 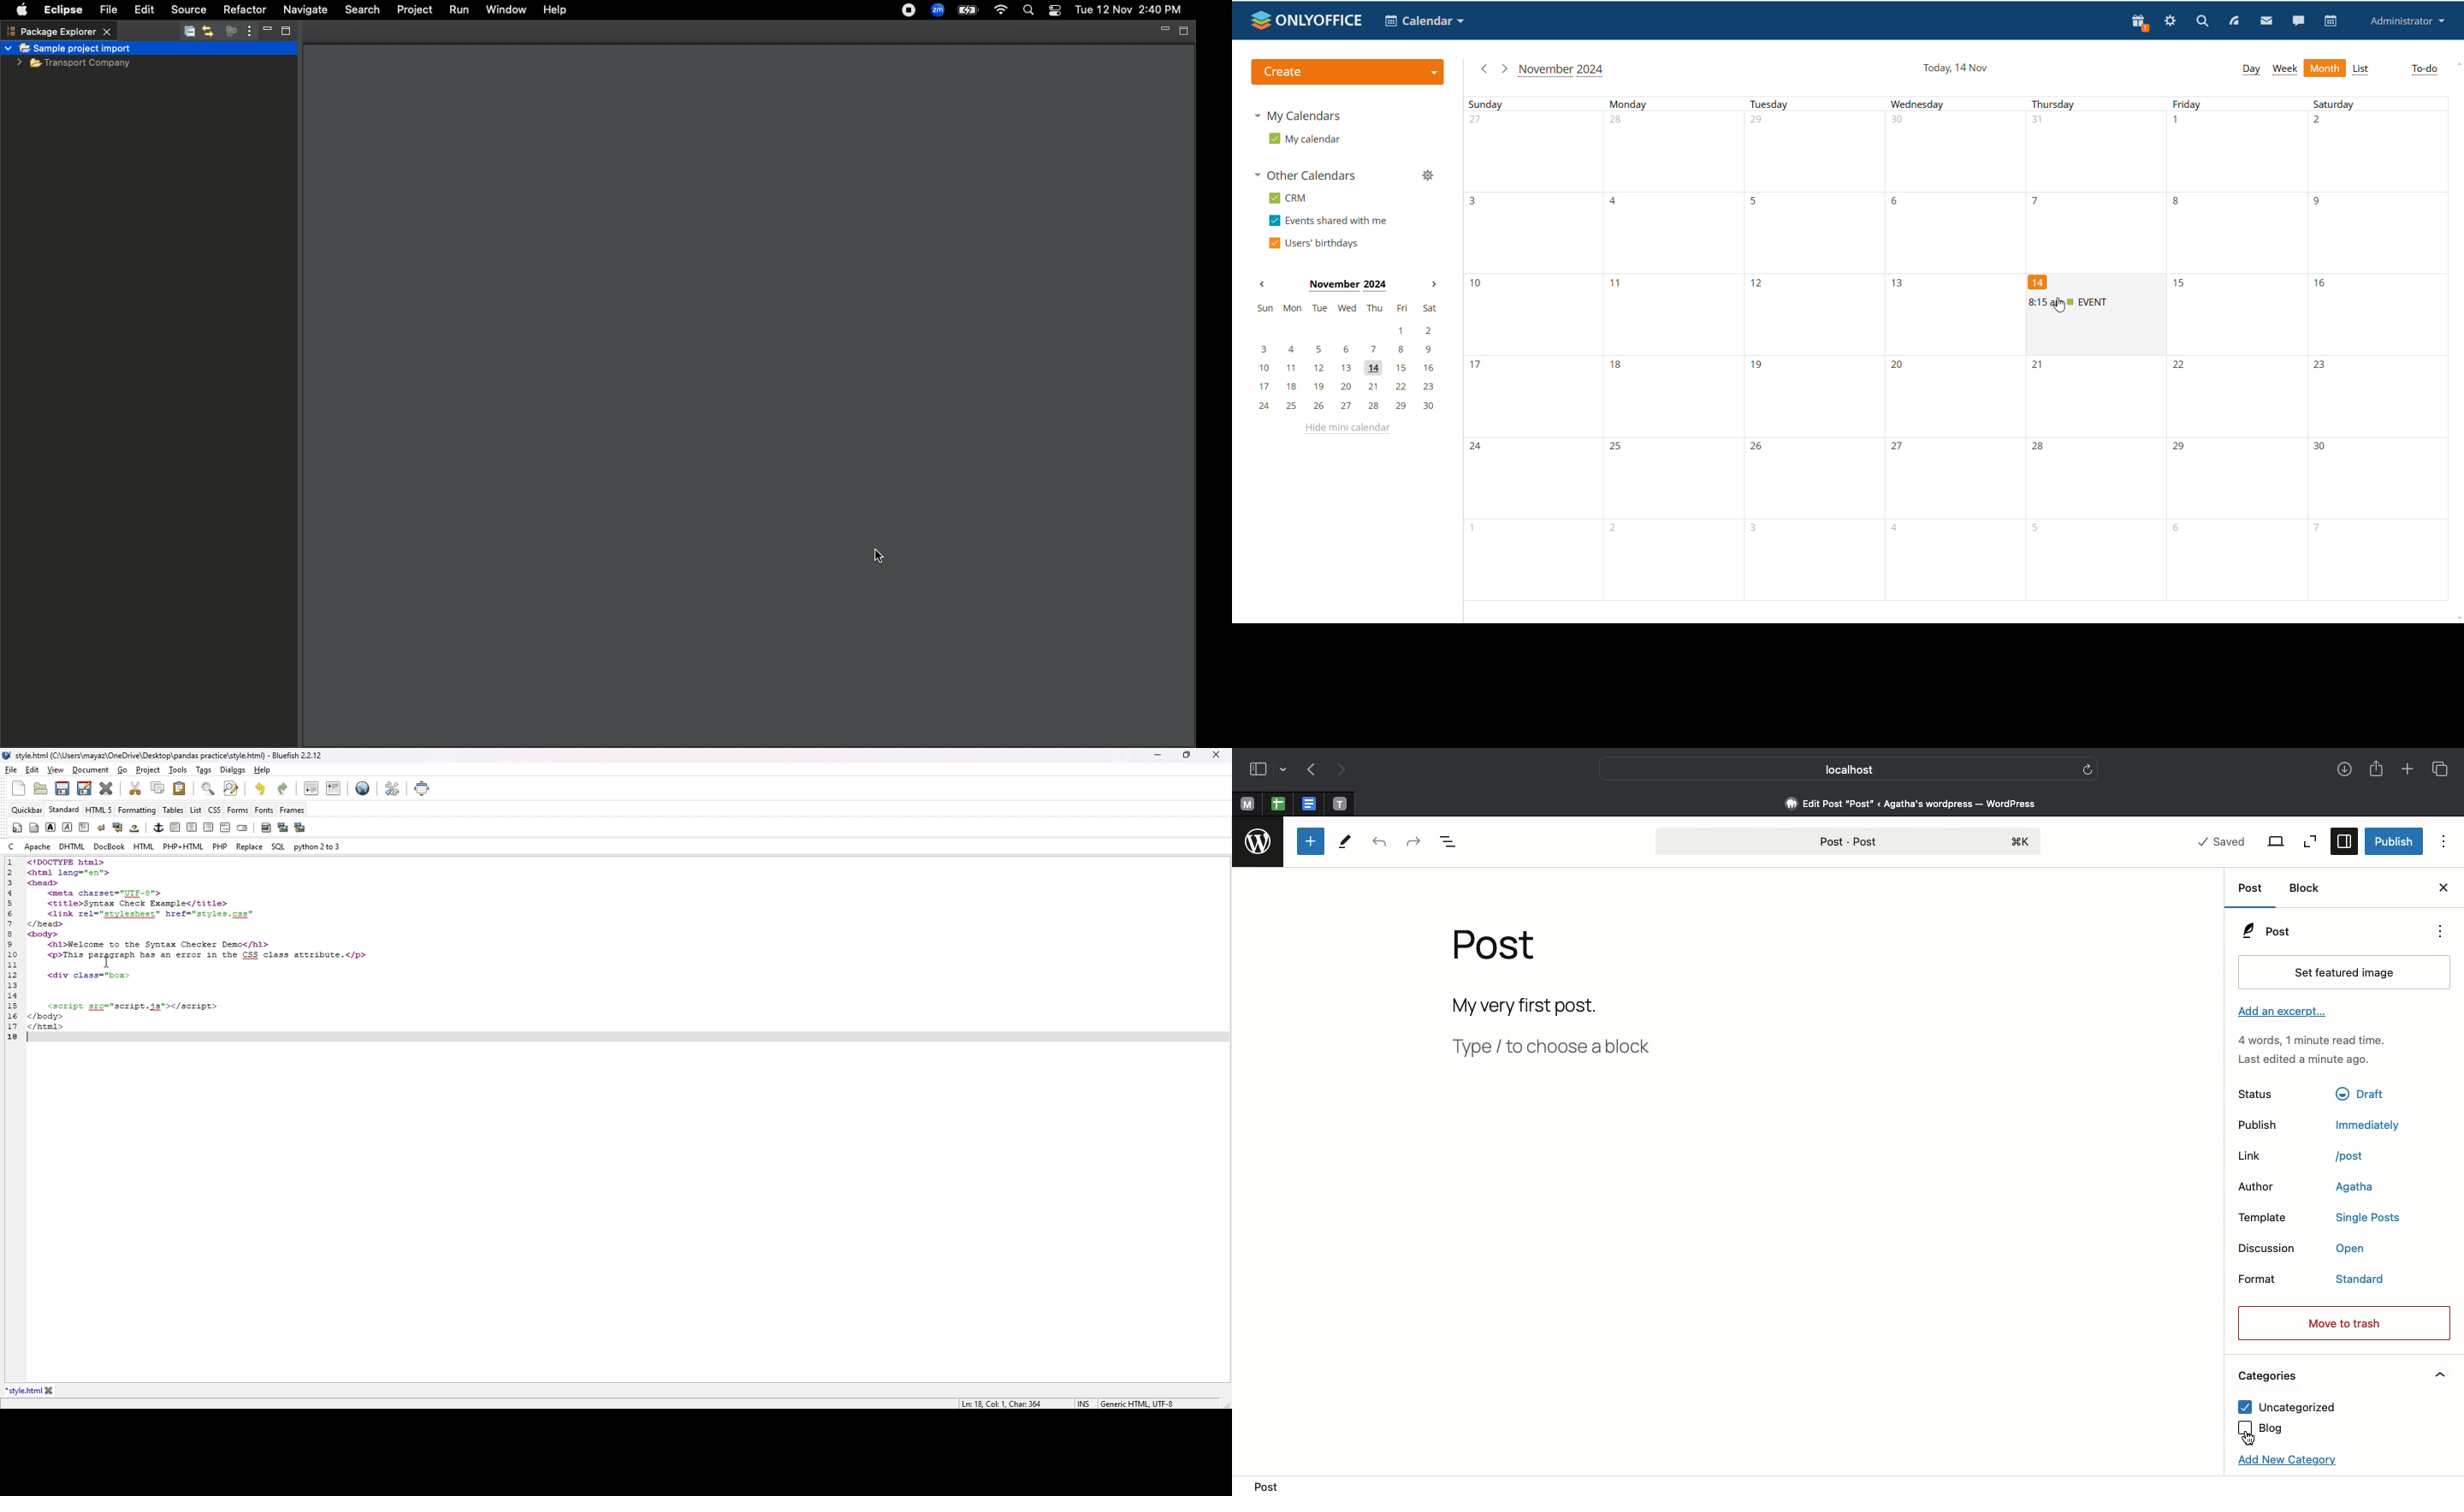 I want to click on Tools, so click(x=1344, y=845).